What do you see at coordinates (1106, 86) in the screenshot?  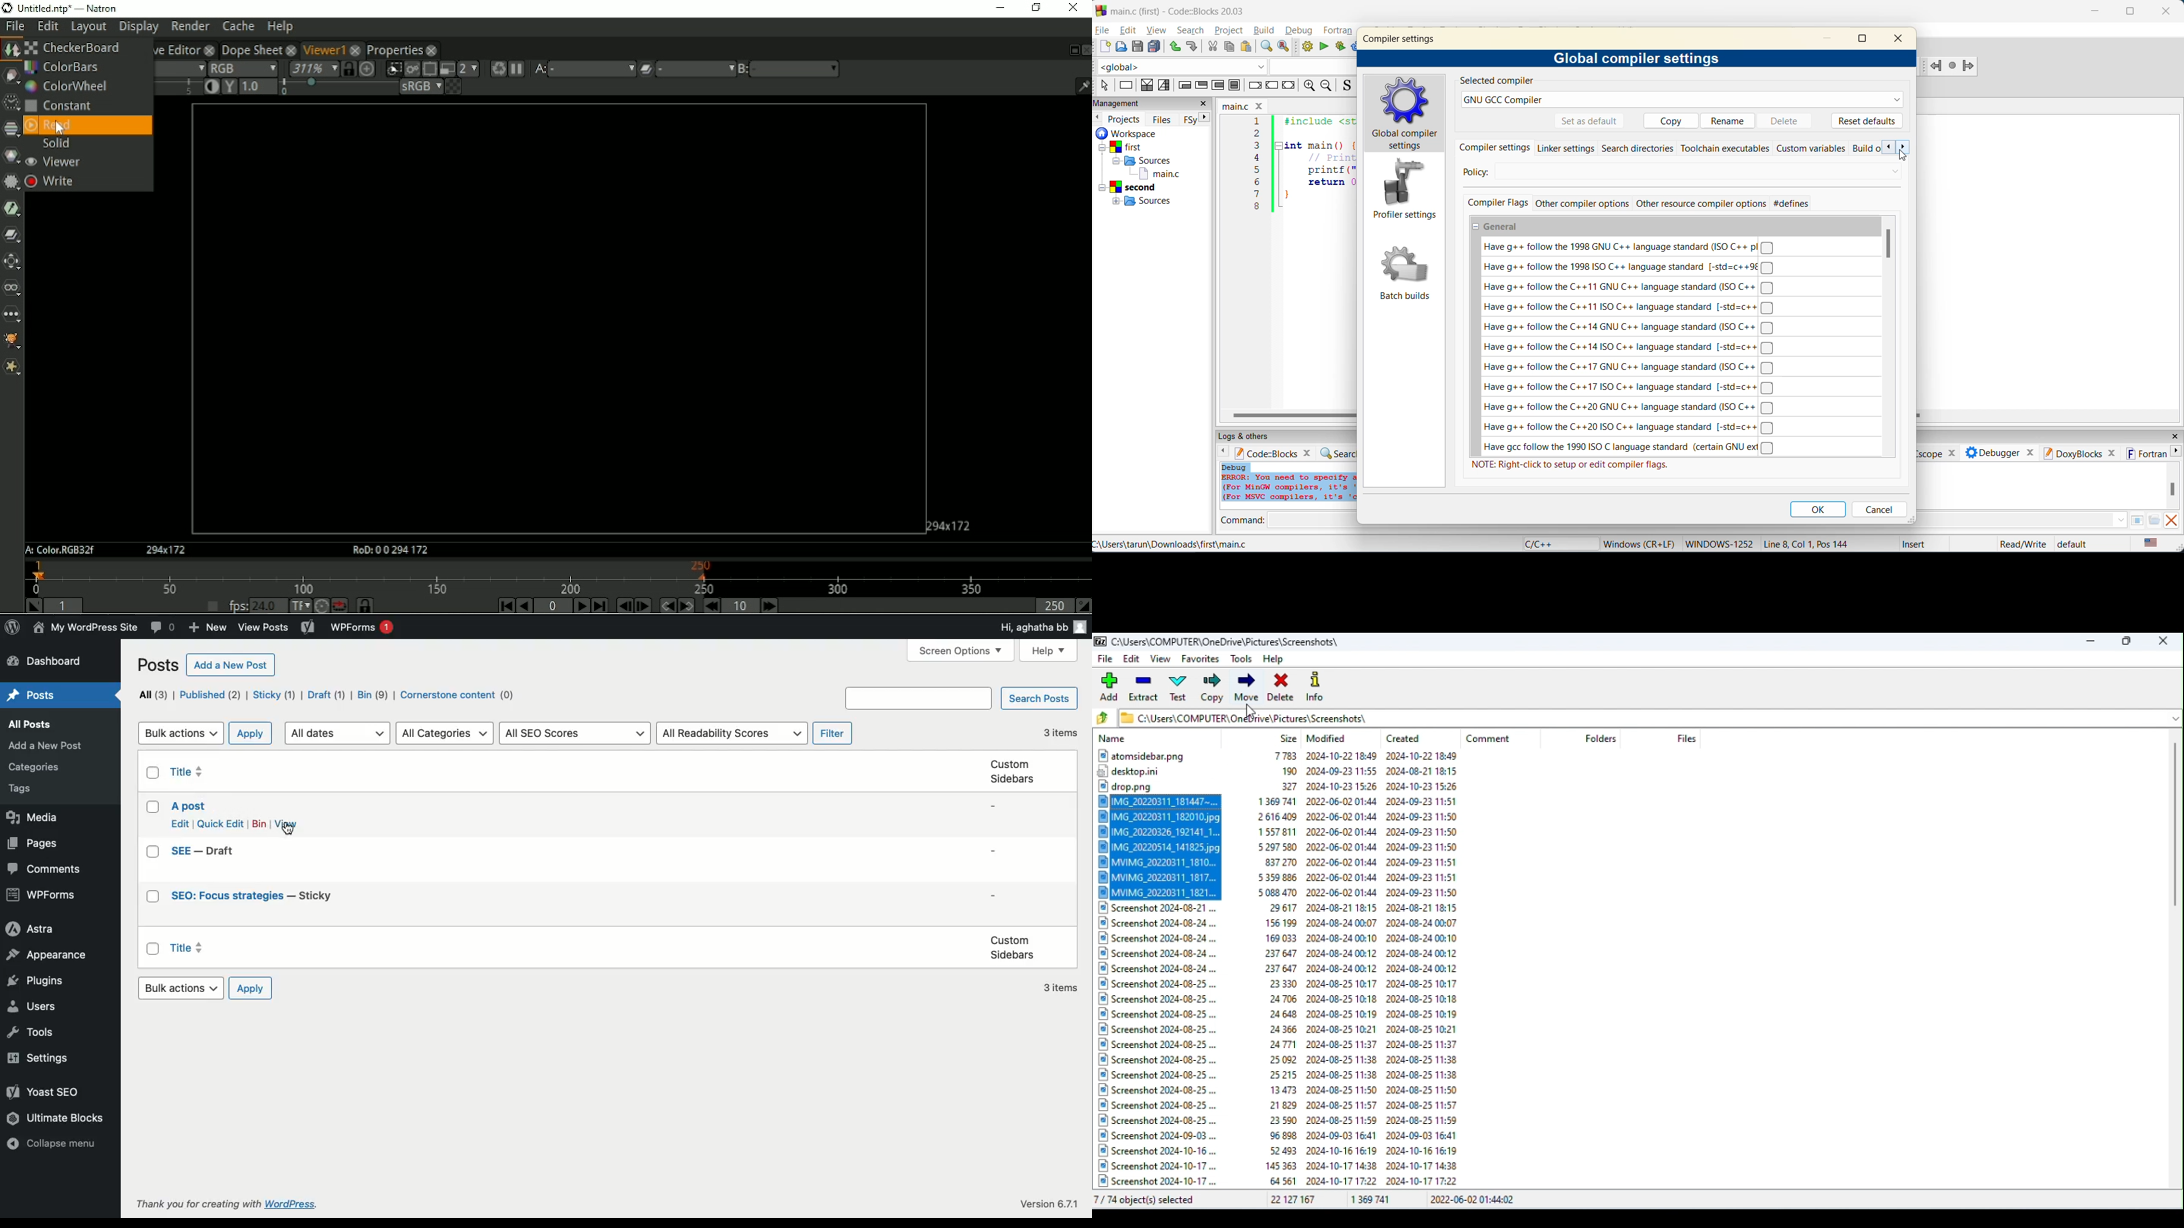 I see `select` at bounding box center [1106, 86].